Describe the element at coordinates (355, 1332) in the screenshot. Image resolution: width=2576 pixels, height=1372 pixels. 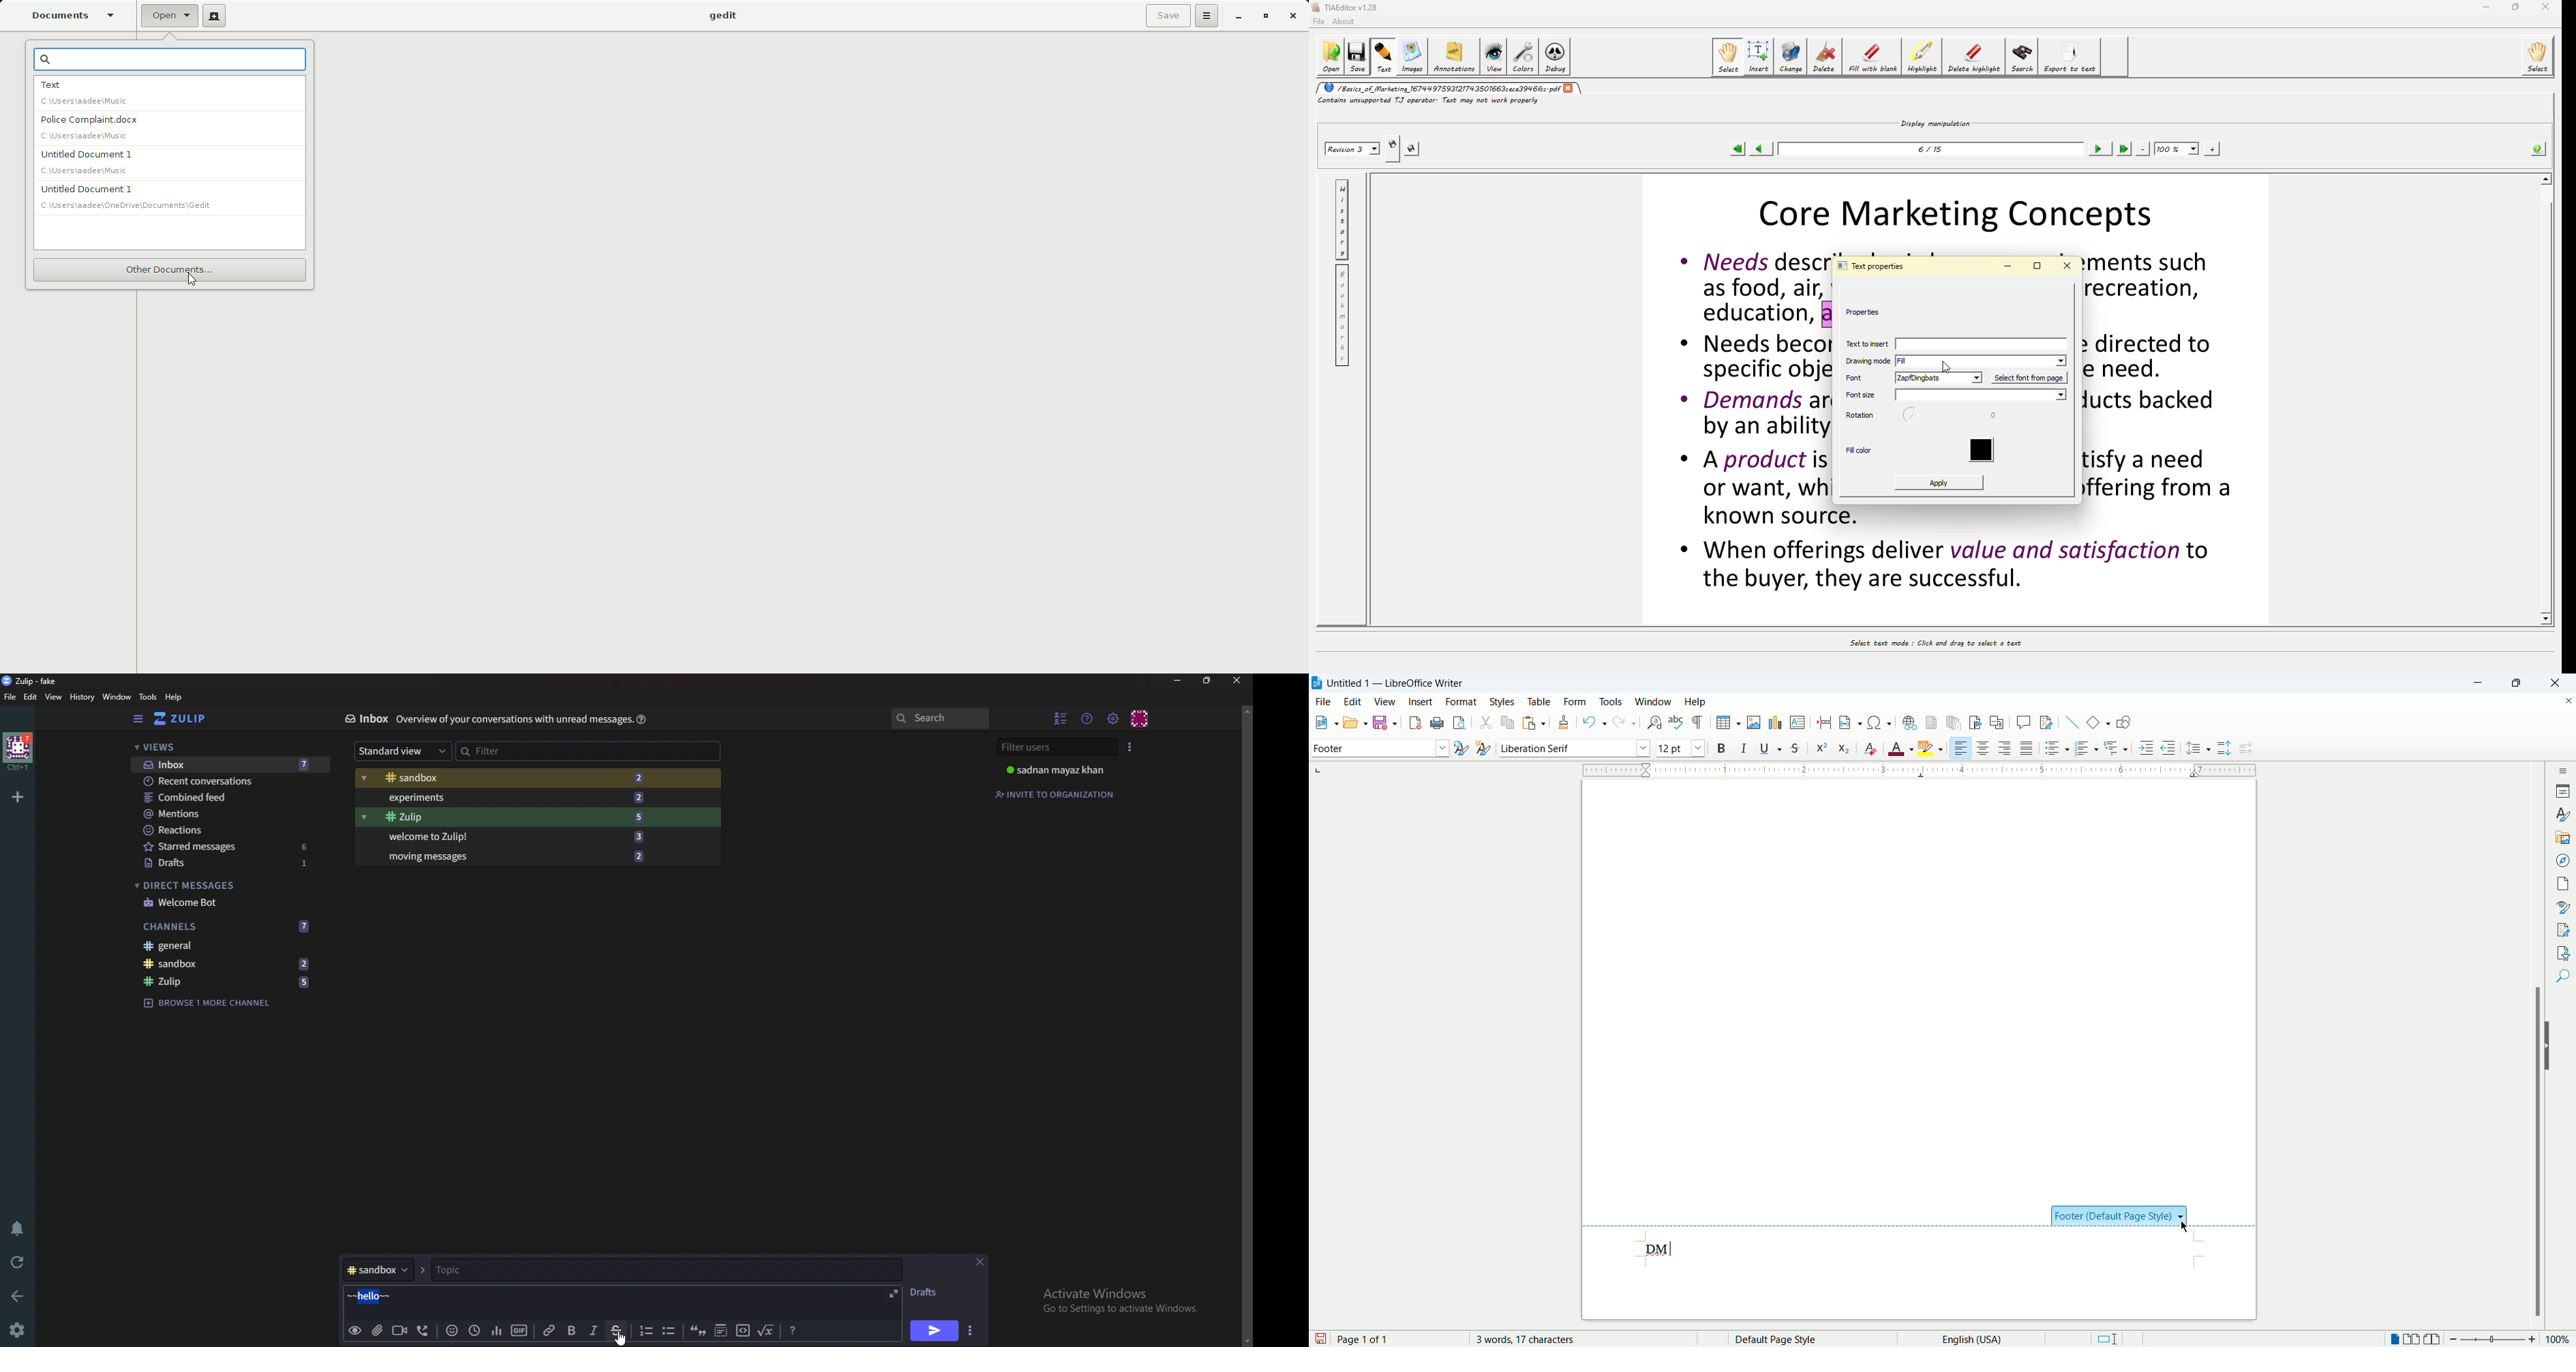
I see `preview` at that location.